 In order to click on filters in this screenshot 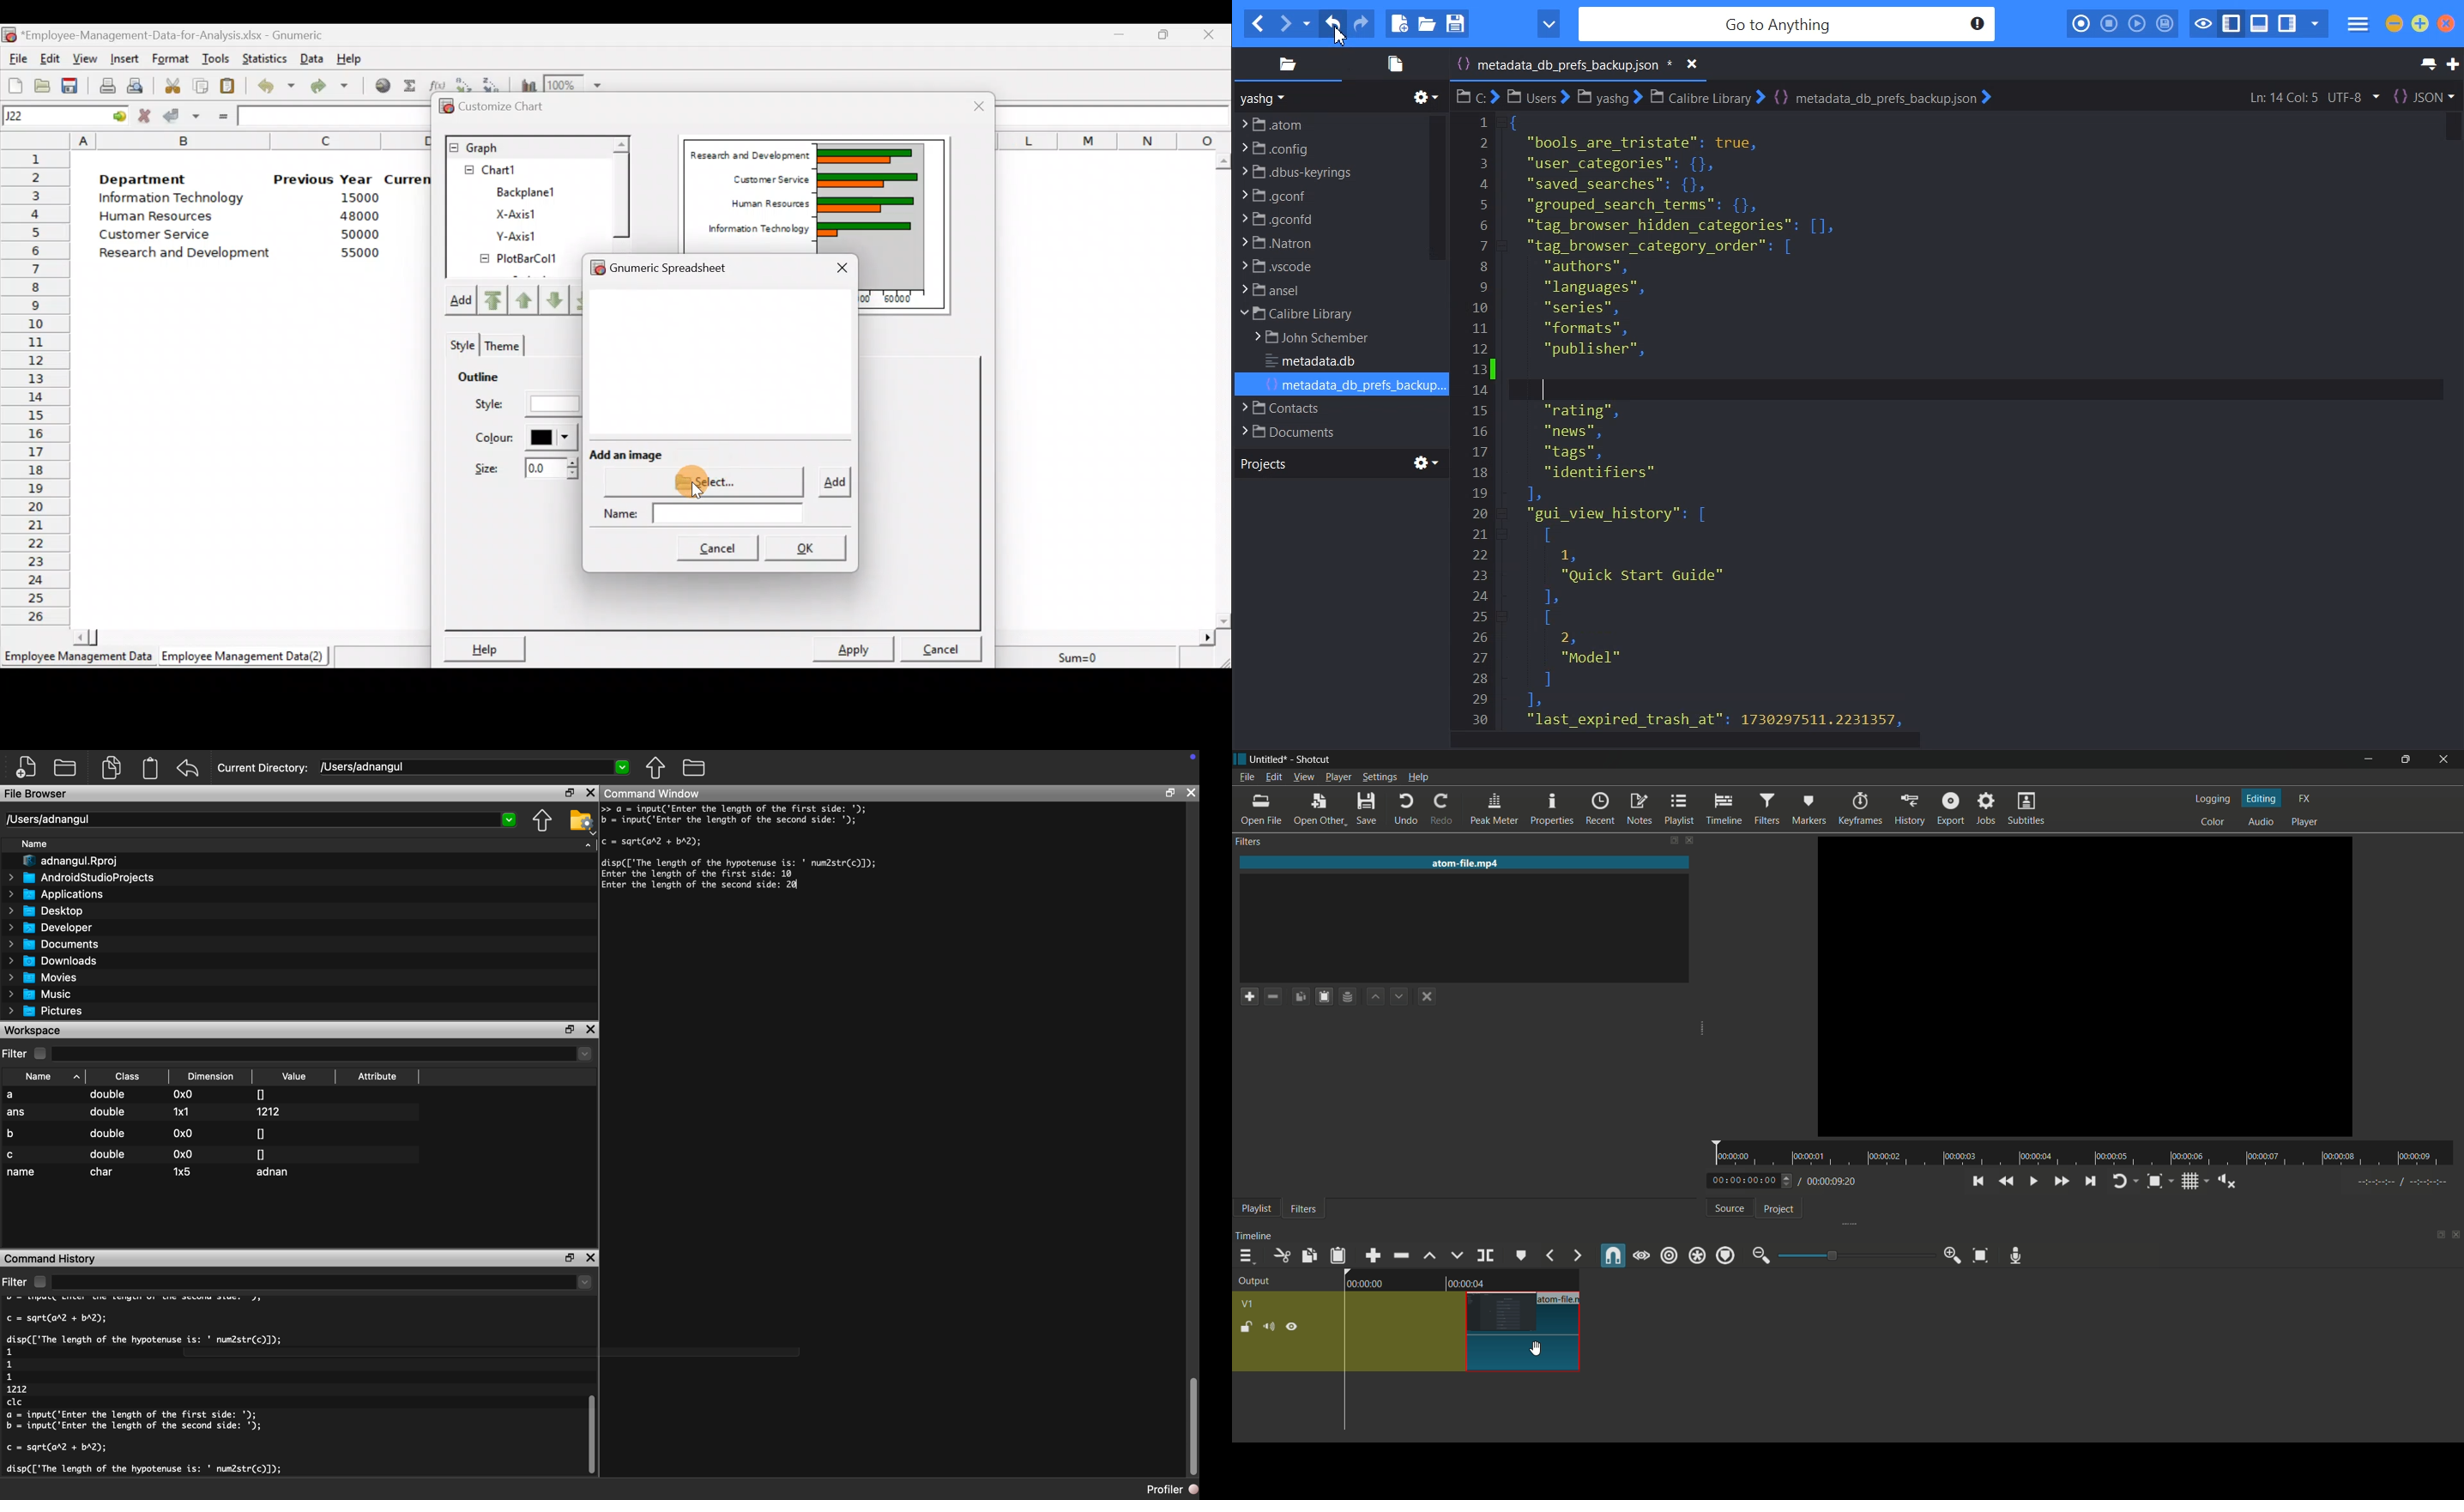, I will do `click(1767, 808)`.